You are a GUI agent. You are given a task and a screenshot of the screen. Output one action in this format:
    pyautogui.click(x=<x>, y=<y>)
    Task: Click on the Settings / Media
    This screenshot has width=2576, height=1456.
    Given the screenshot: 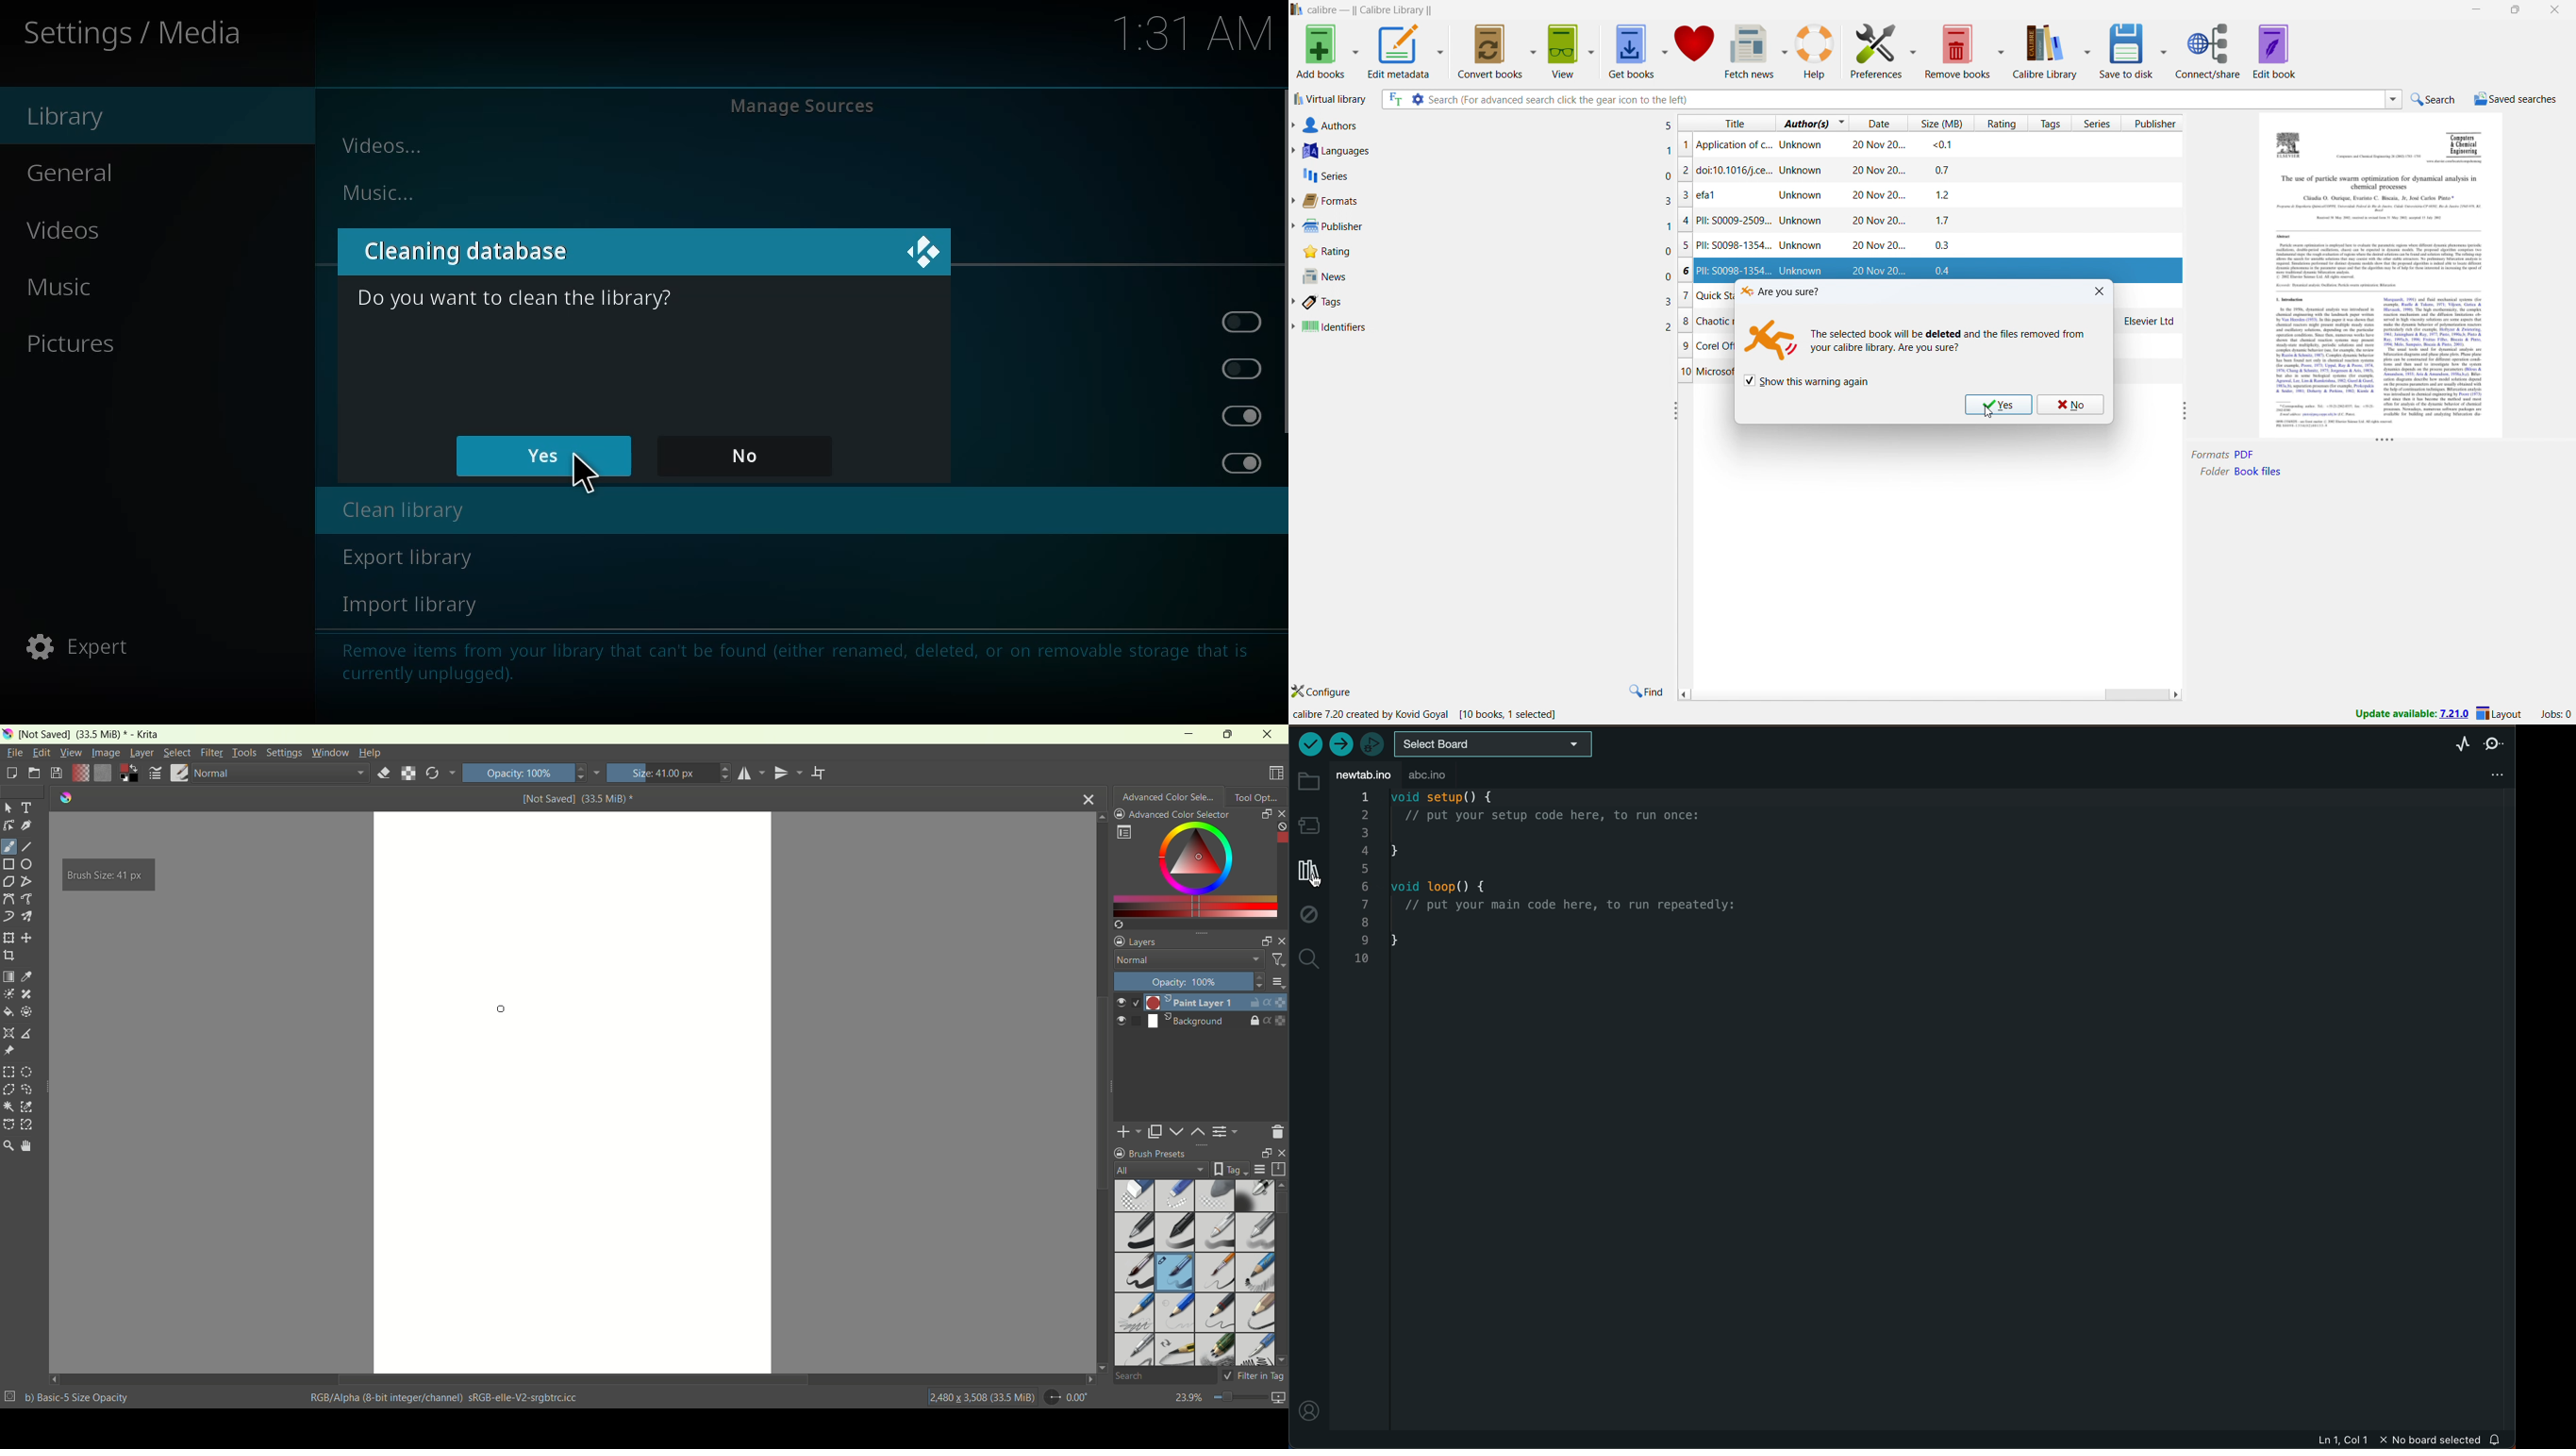 What is the action you would take?
    pyautogui.click(x=141, y=41)
    